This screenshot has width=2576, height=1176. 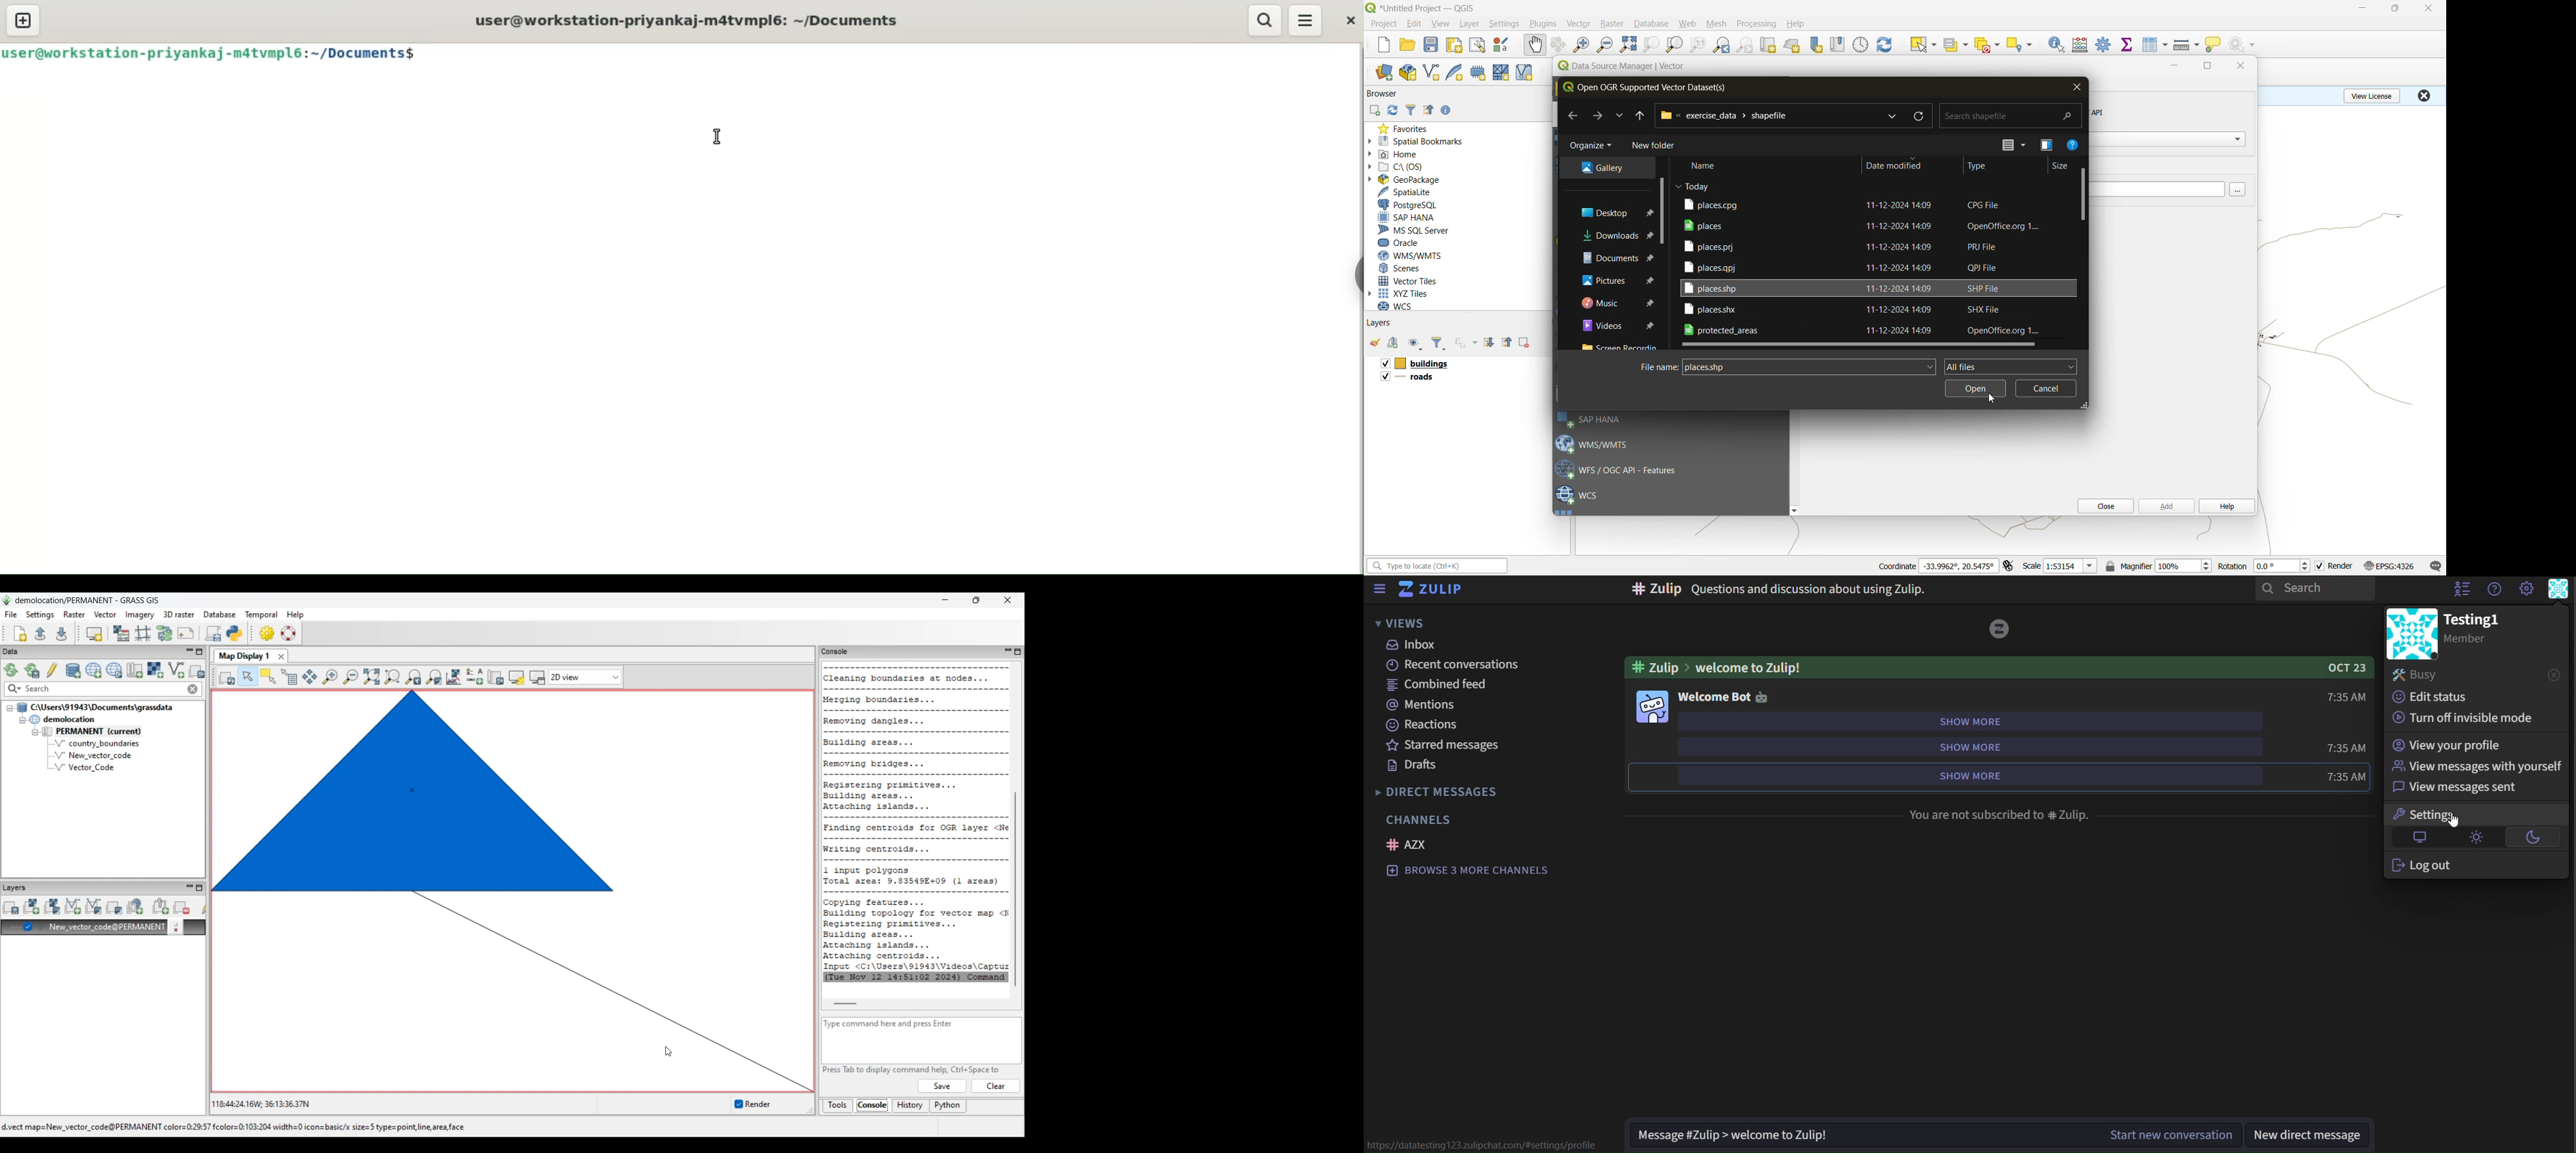 I want to click on hide user list, so click(x=2458, y=590).